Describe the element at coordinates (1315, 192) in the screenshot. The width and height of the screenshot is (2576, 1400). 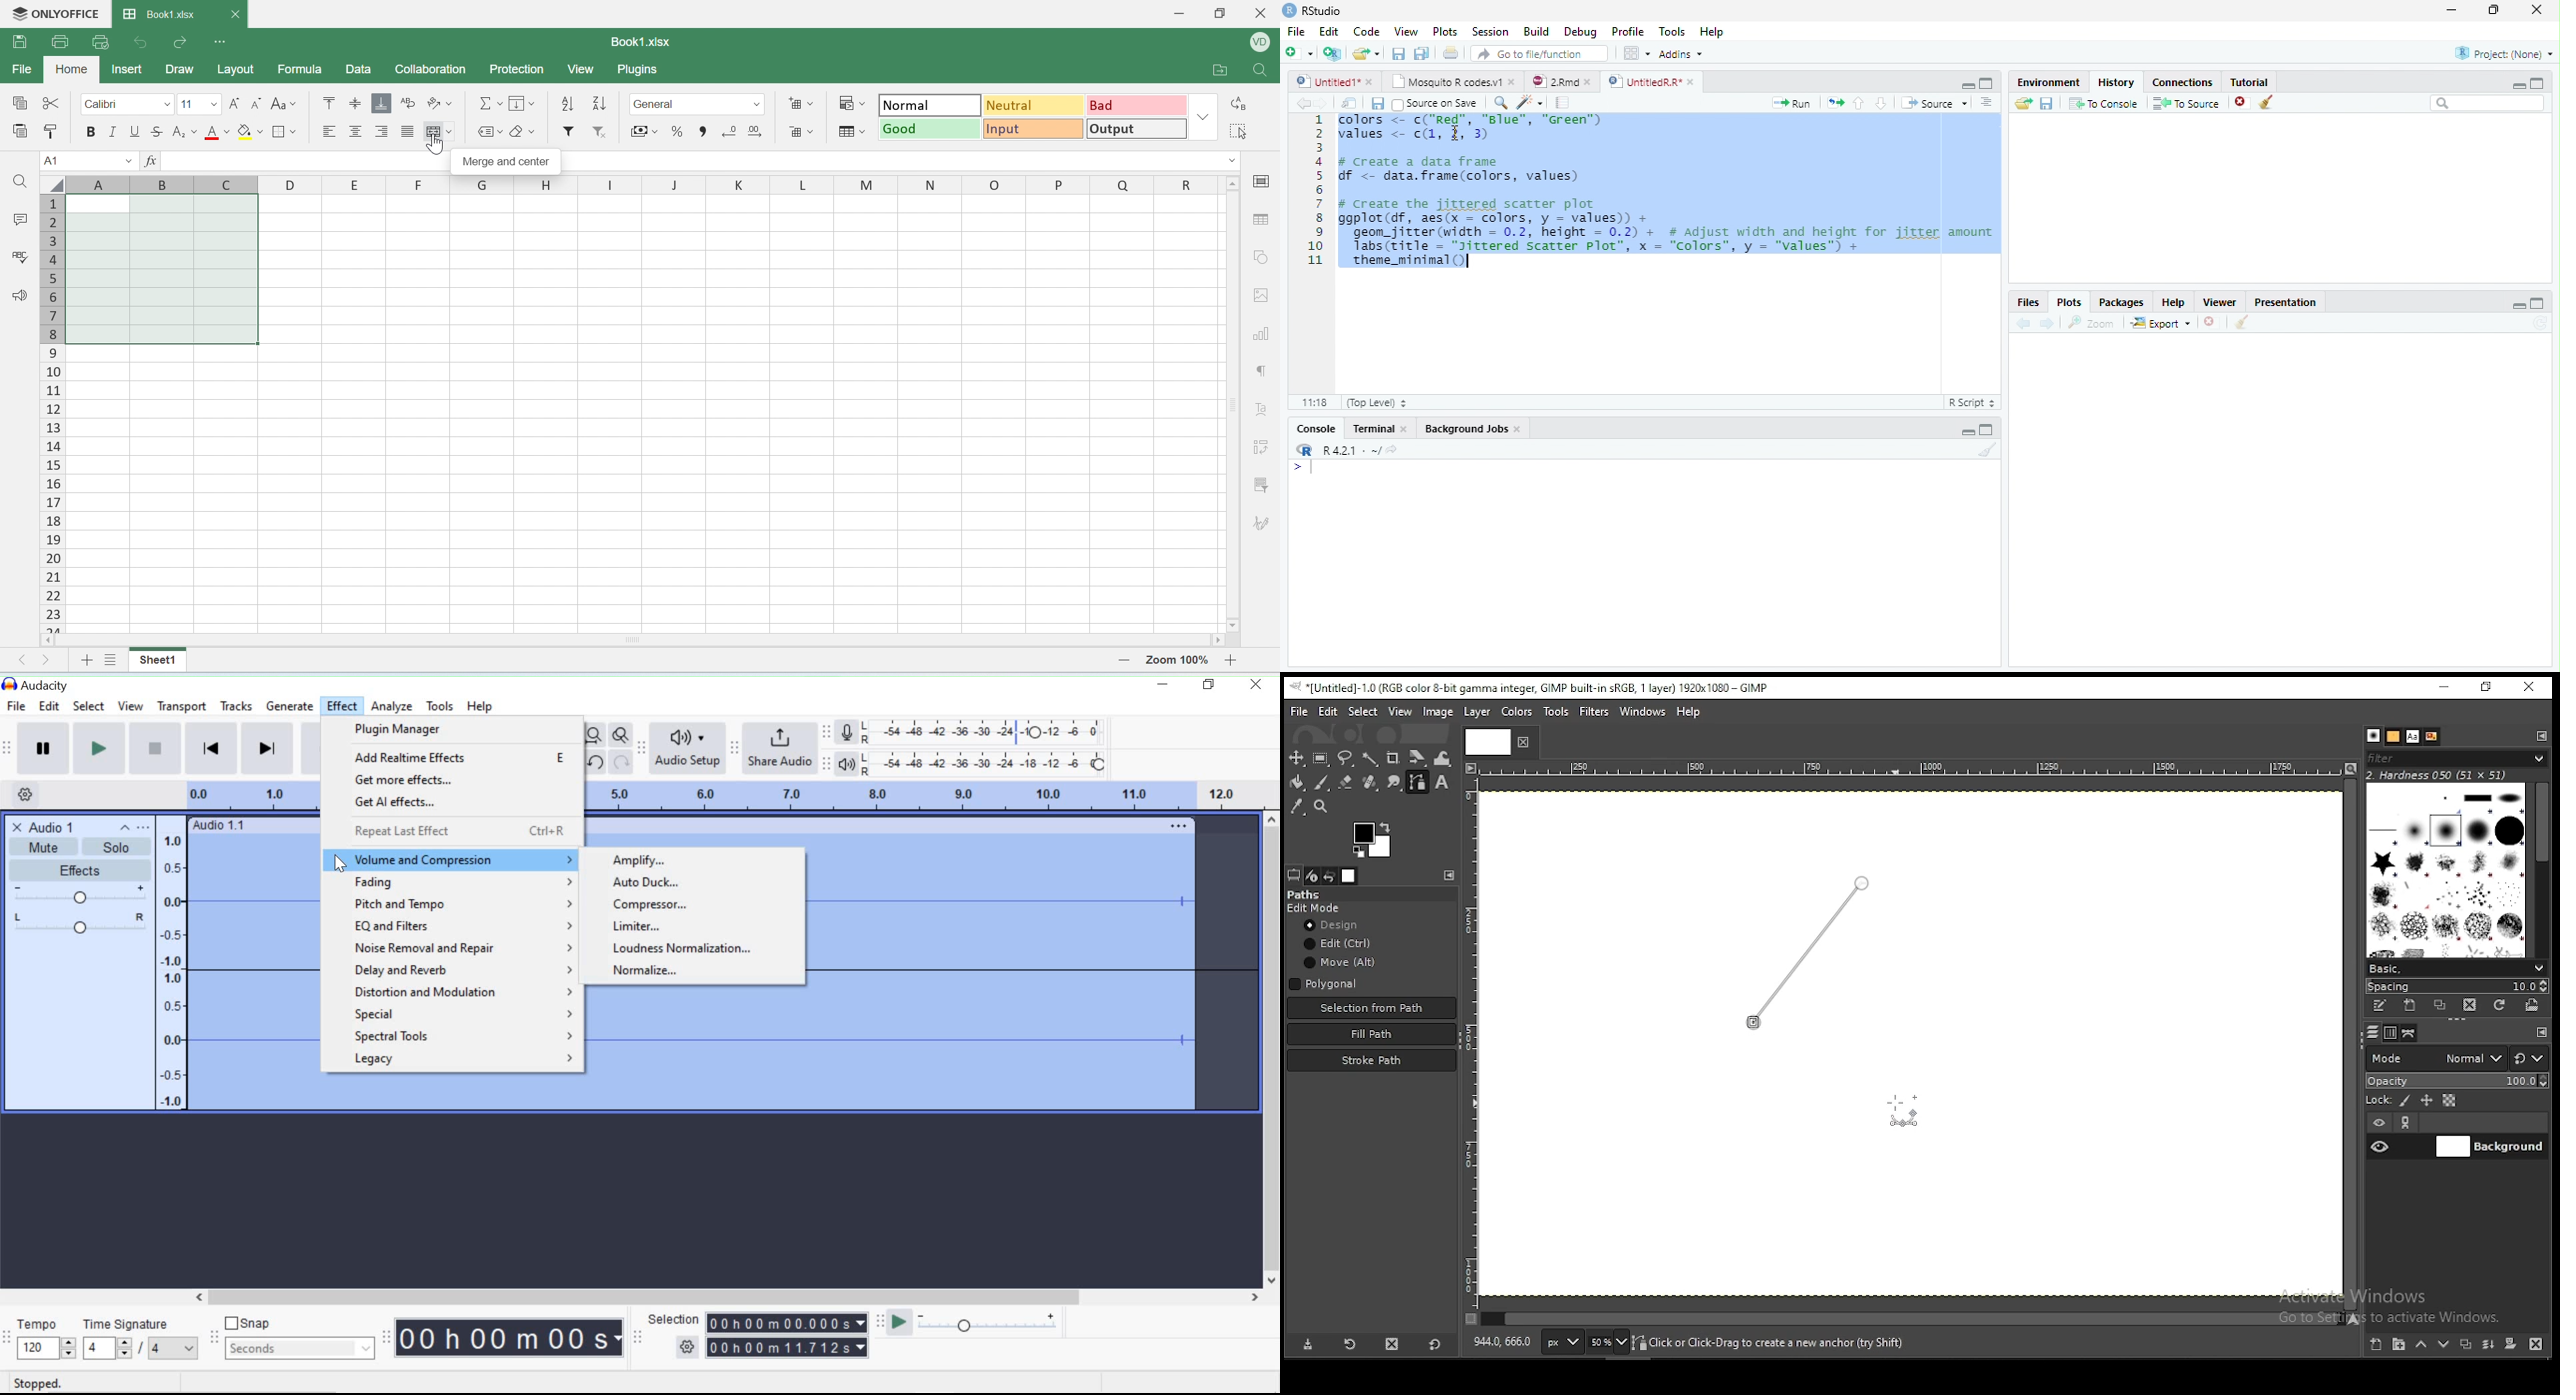
I see `Line numbers` at that location.